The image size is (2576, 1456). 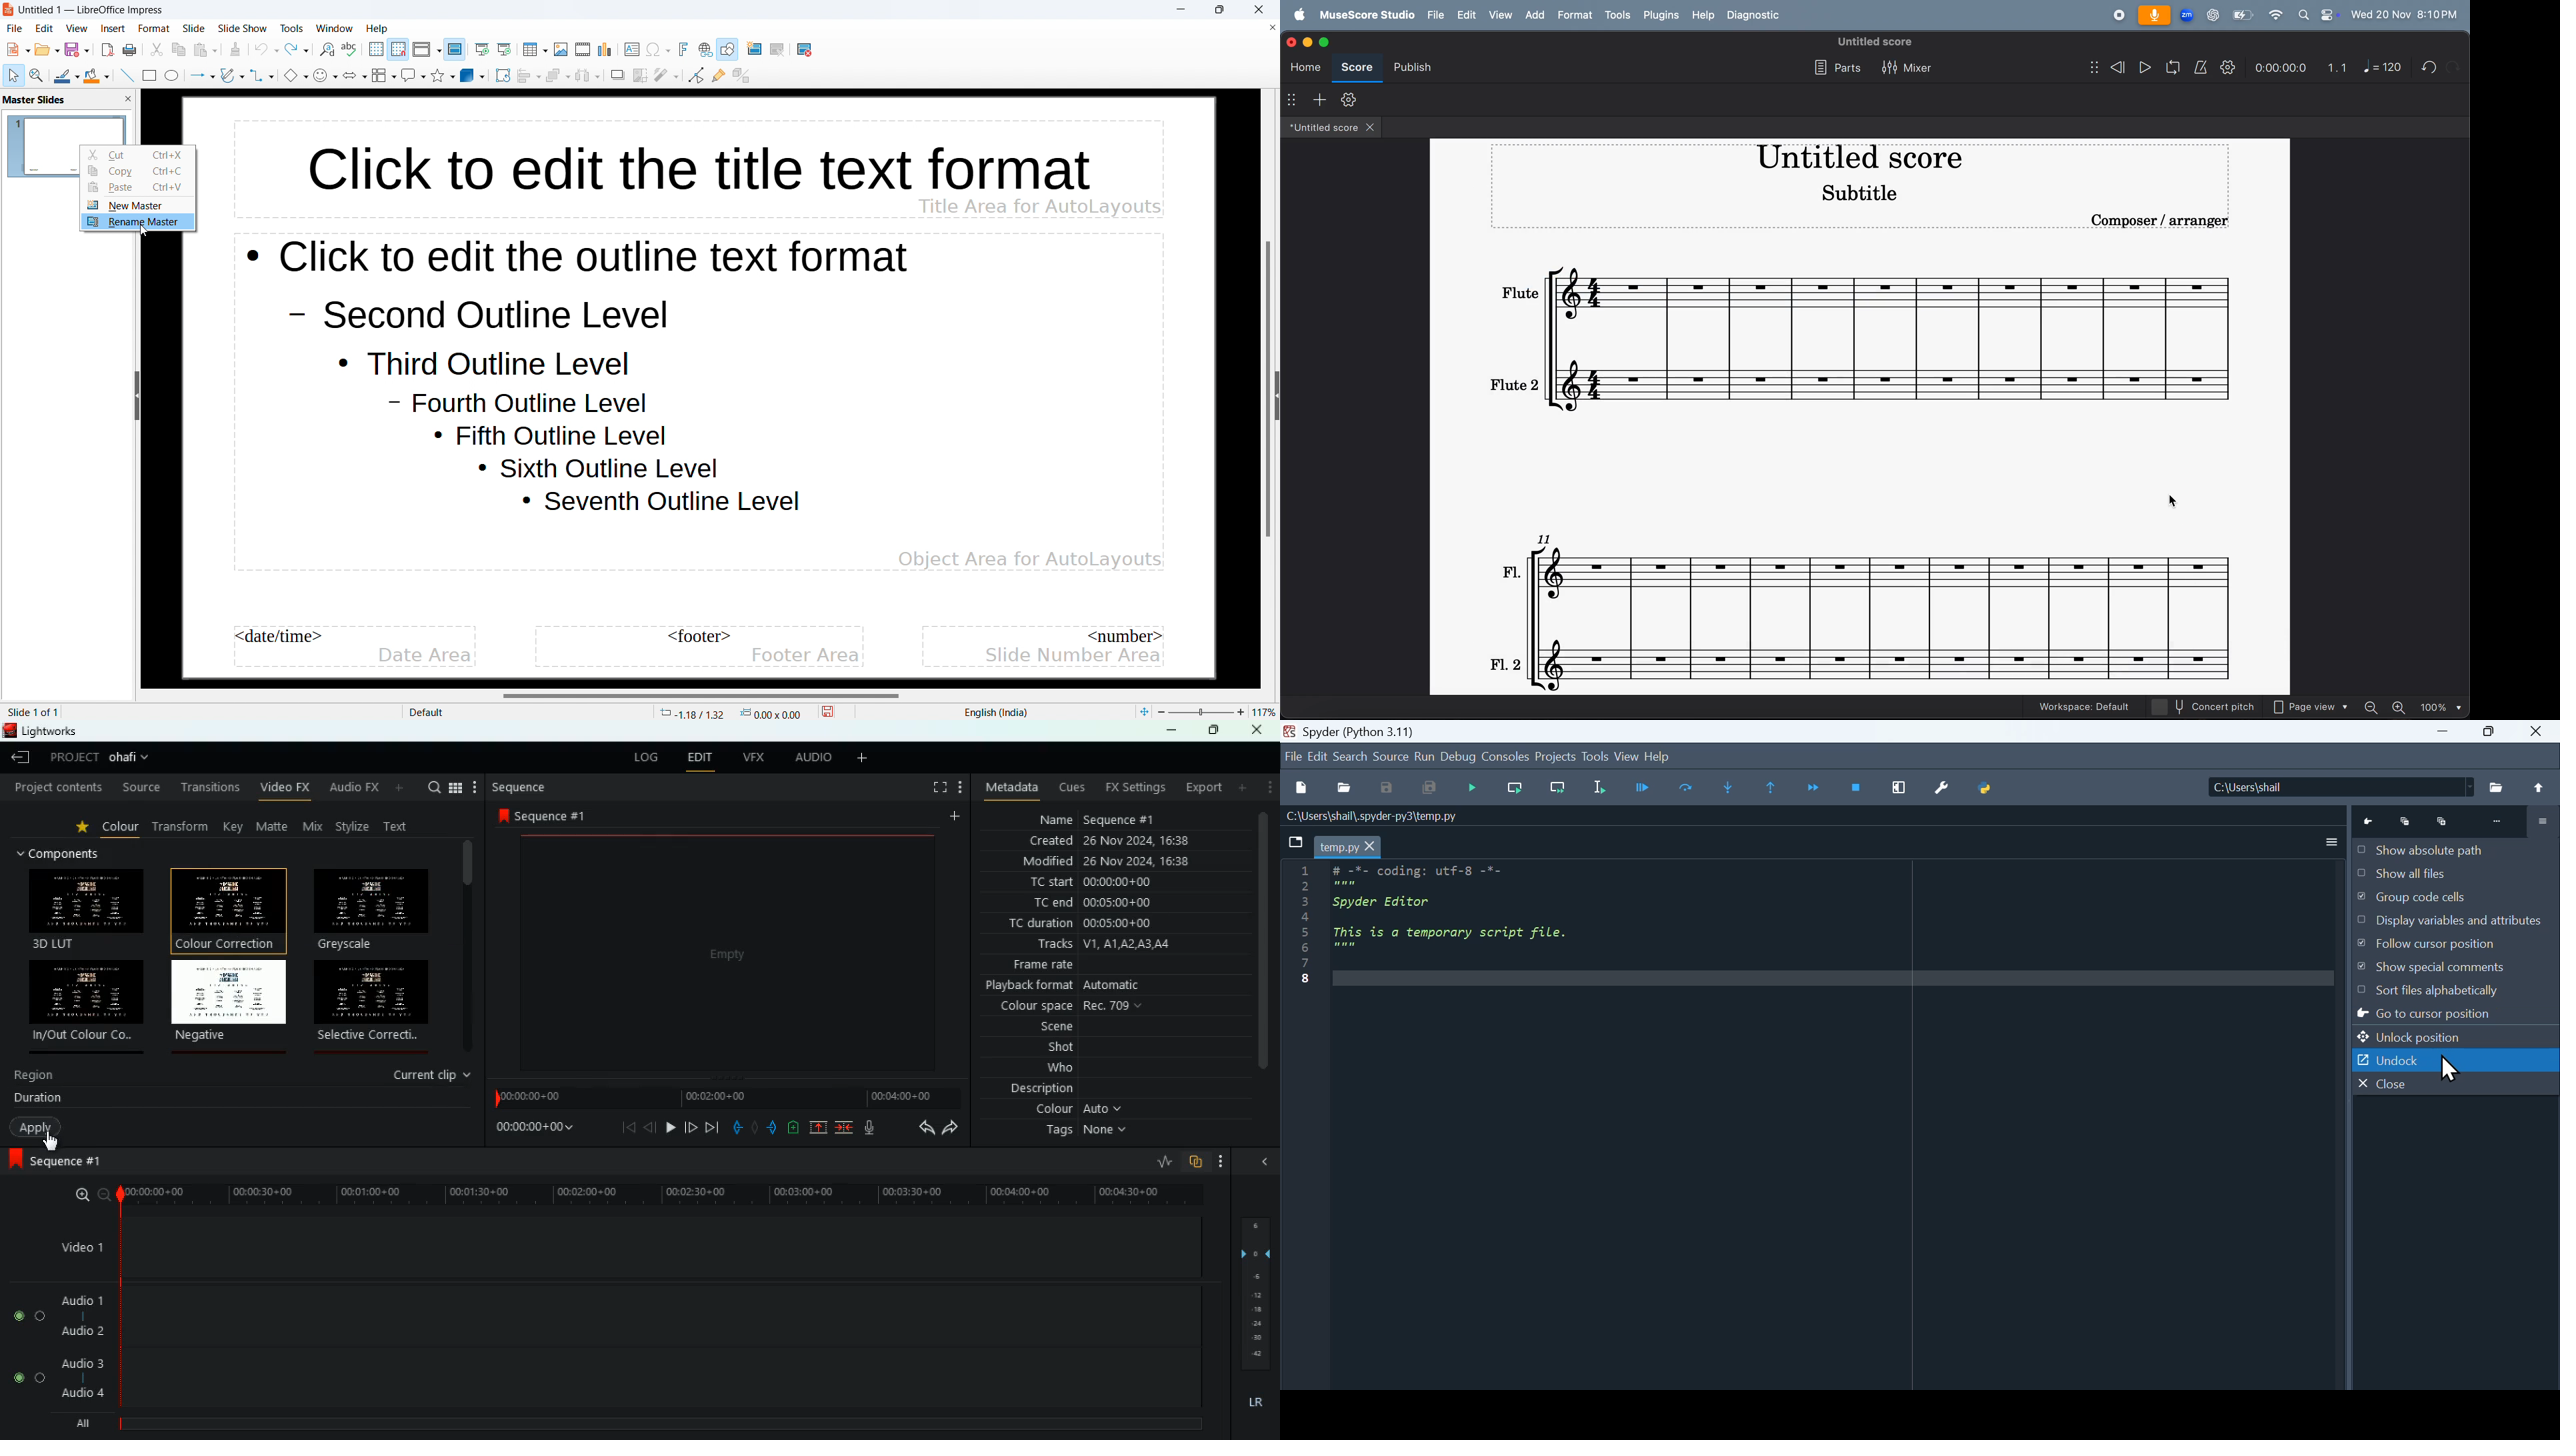 What do you see at coordinates (1311, 43) in the screenshot?
I see `minimize` at bounding box center [1311, 43].